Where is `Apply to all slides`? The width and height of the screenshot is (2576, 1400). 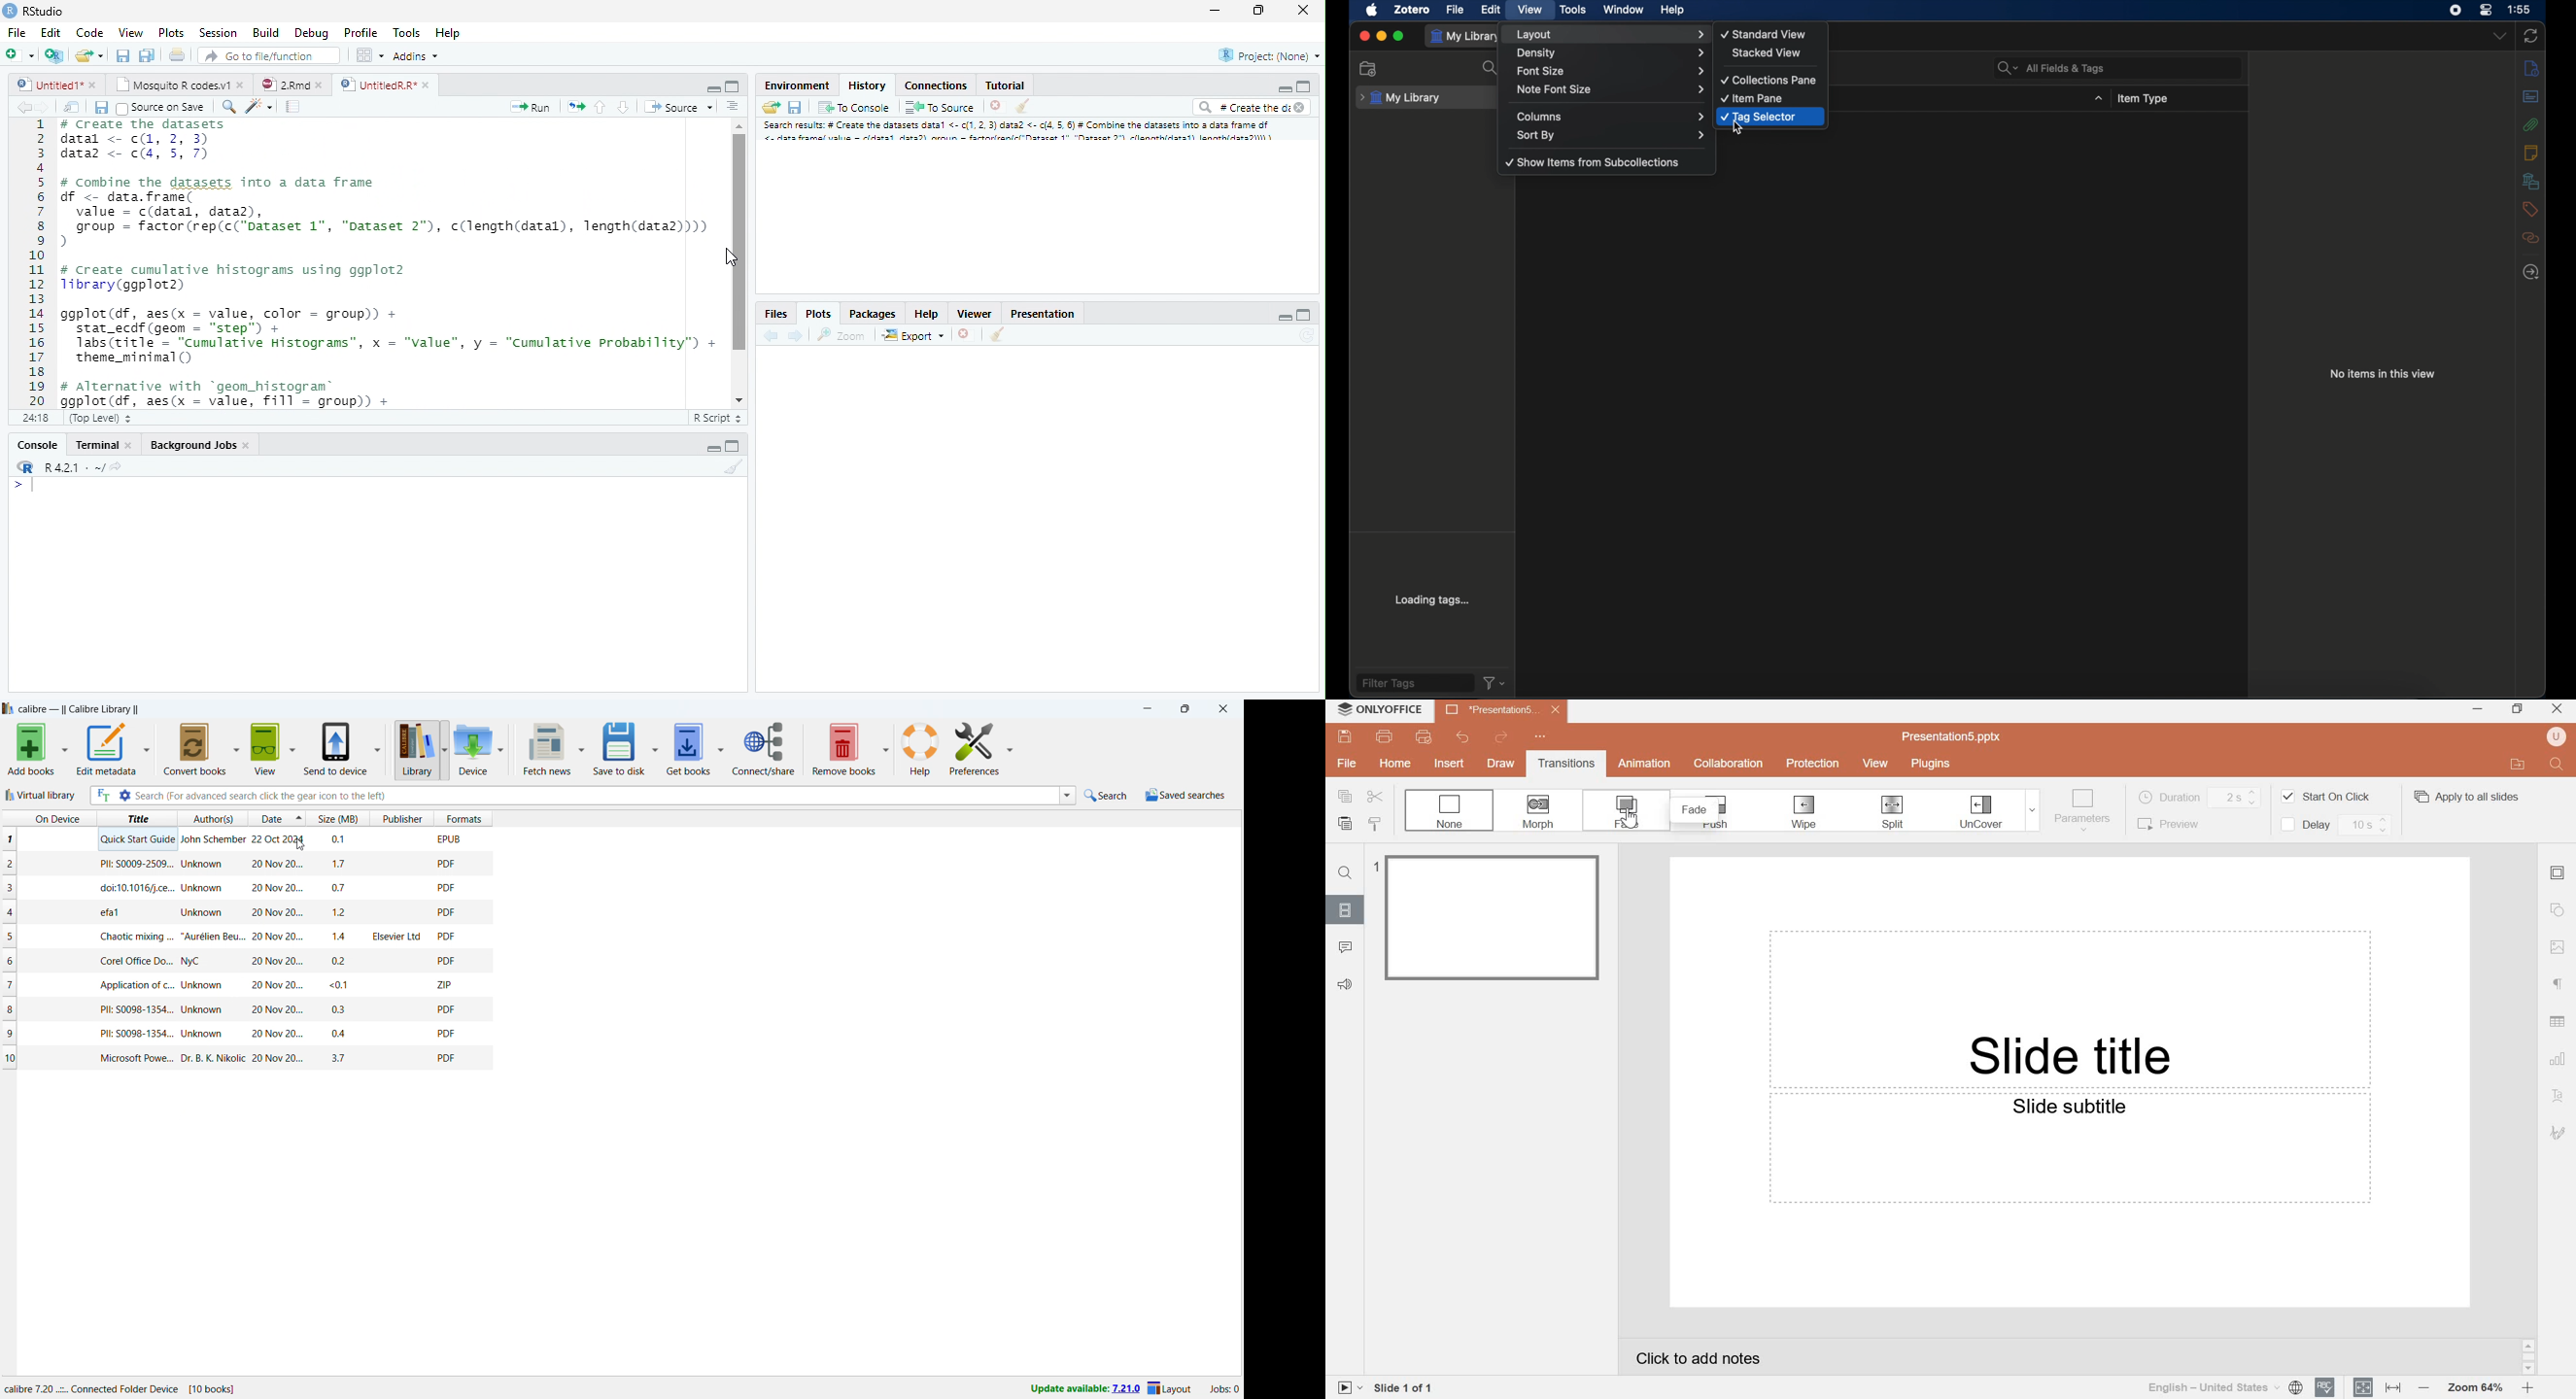
Apply to all slides is located at coordinates (2465, 797).